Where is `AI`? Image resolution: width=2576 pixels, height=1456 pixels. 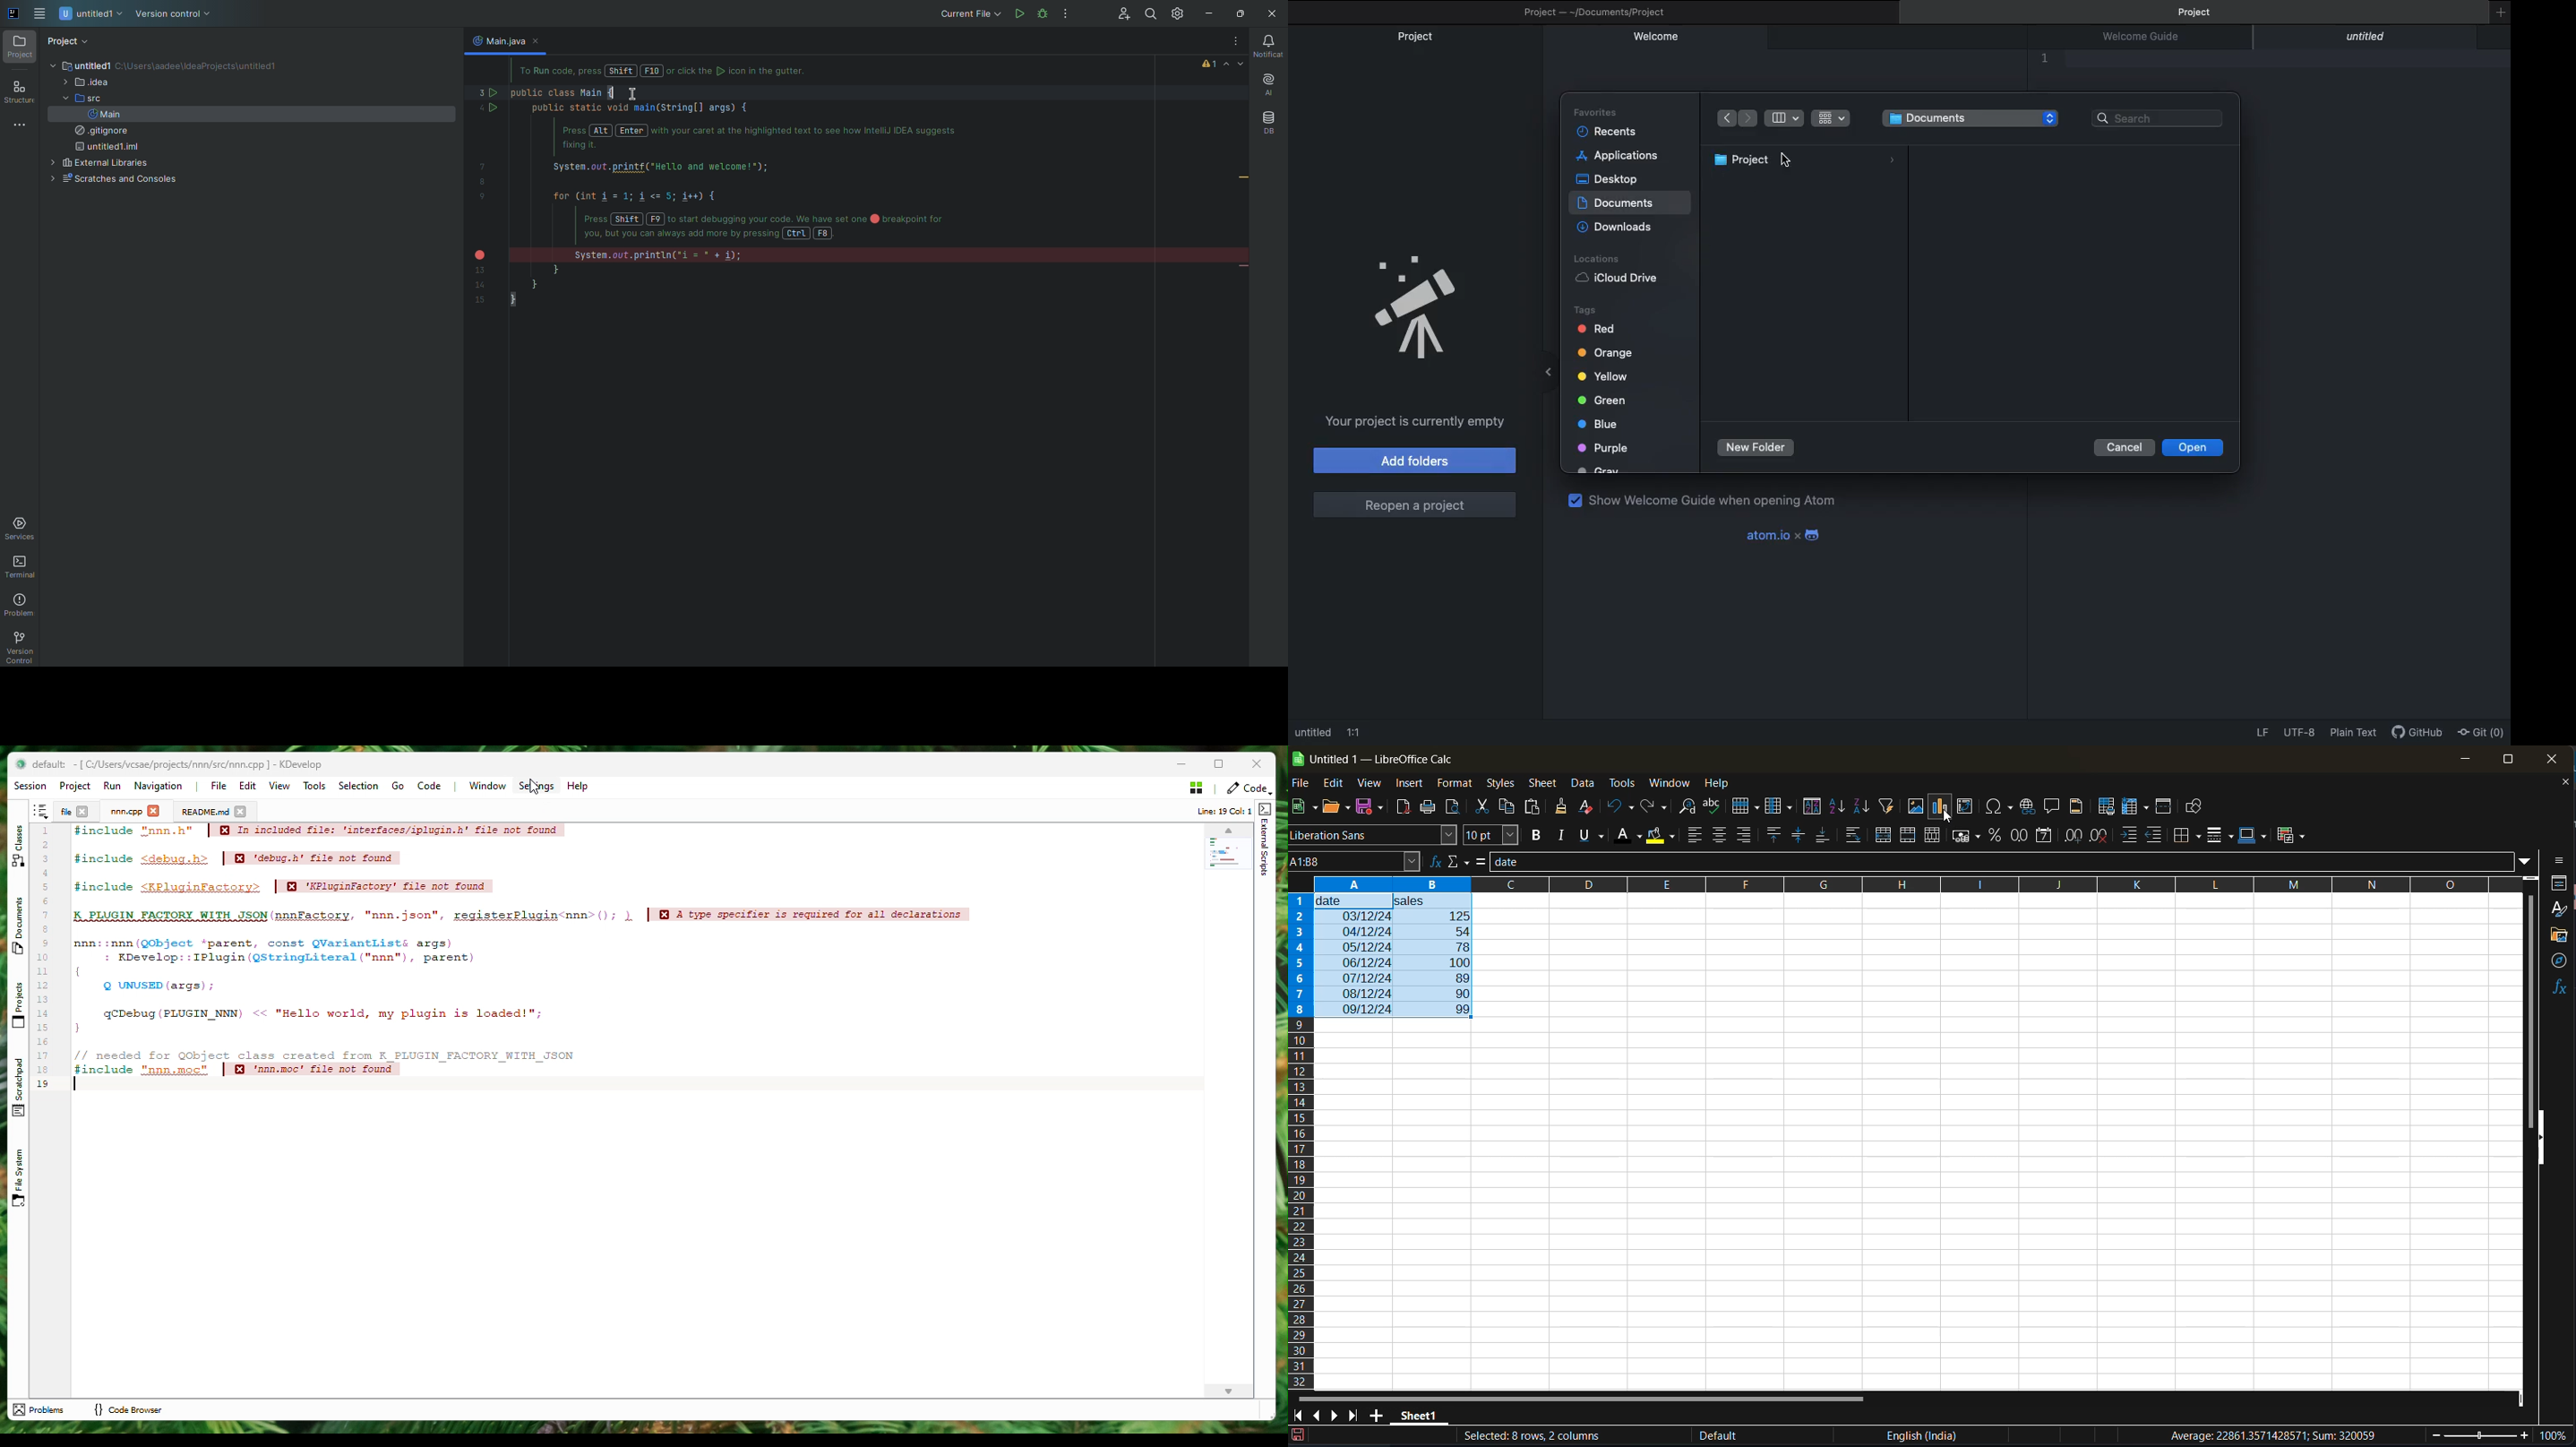
AI is located at coordinates (1267, 85).